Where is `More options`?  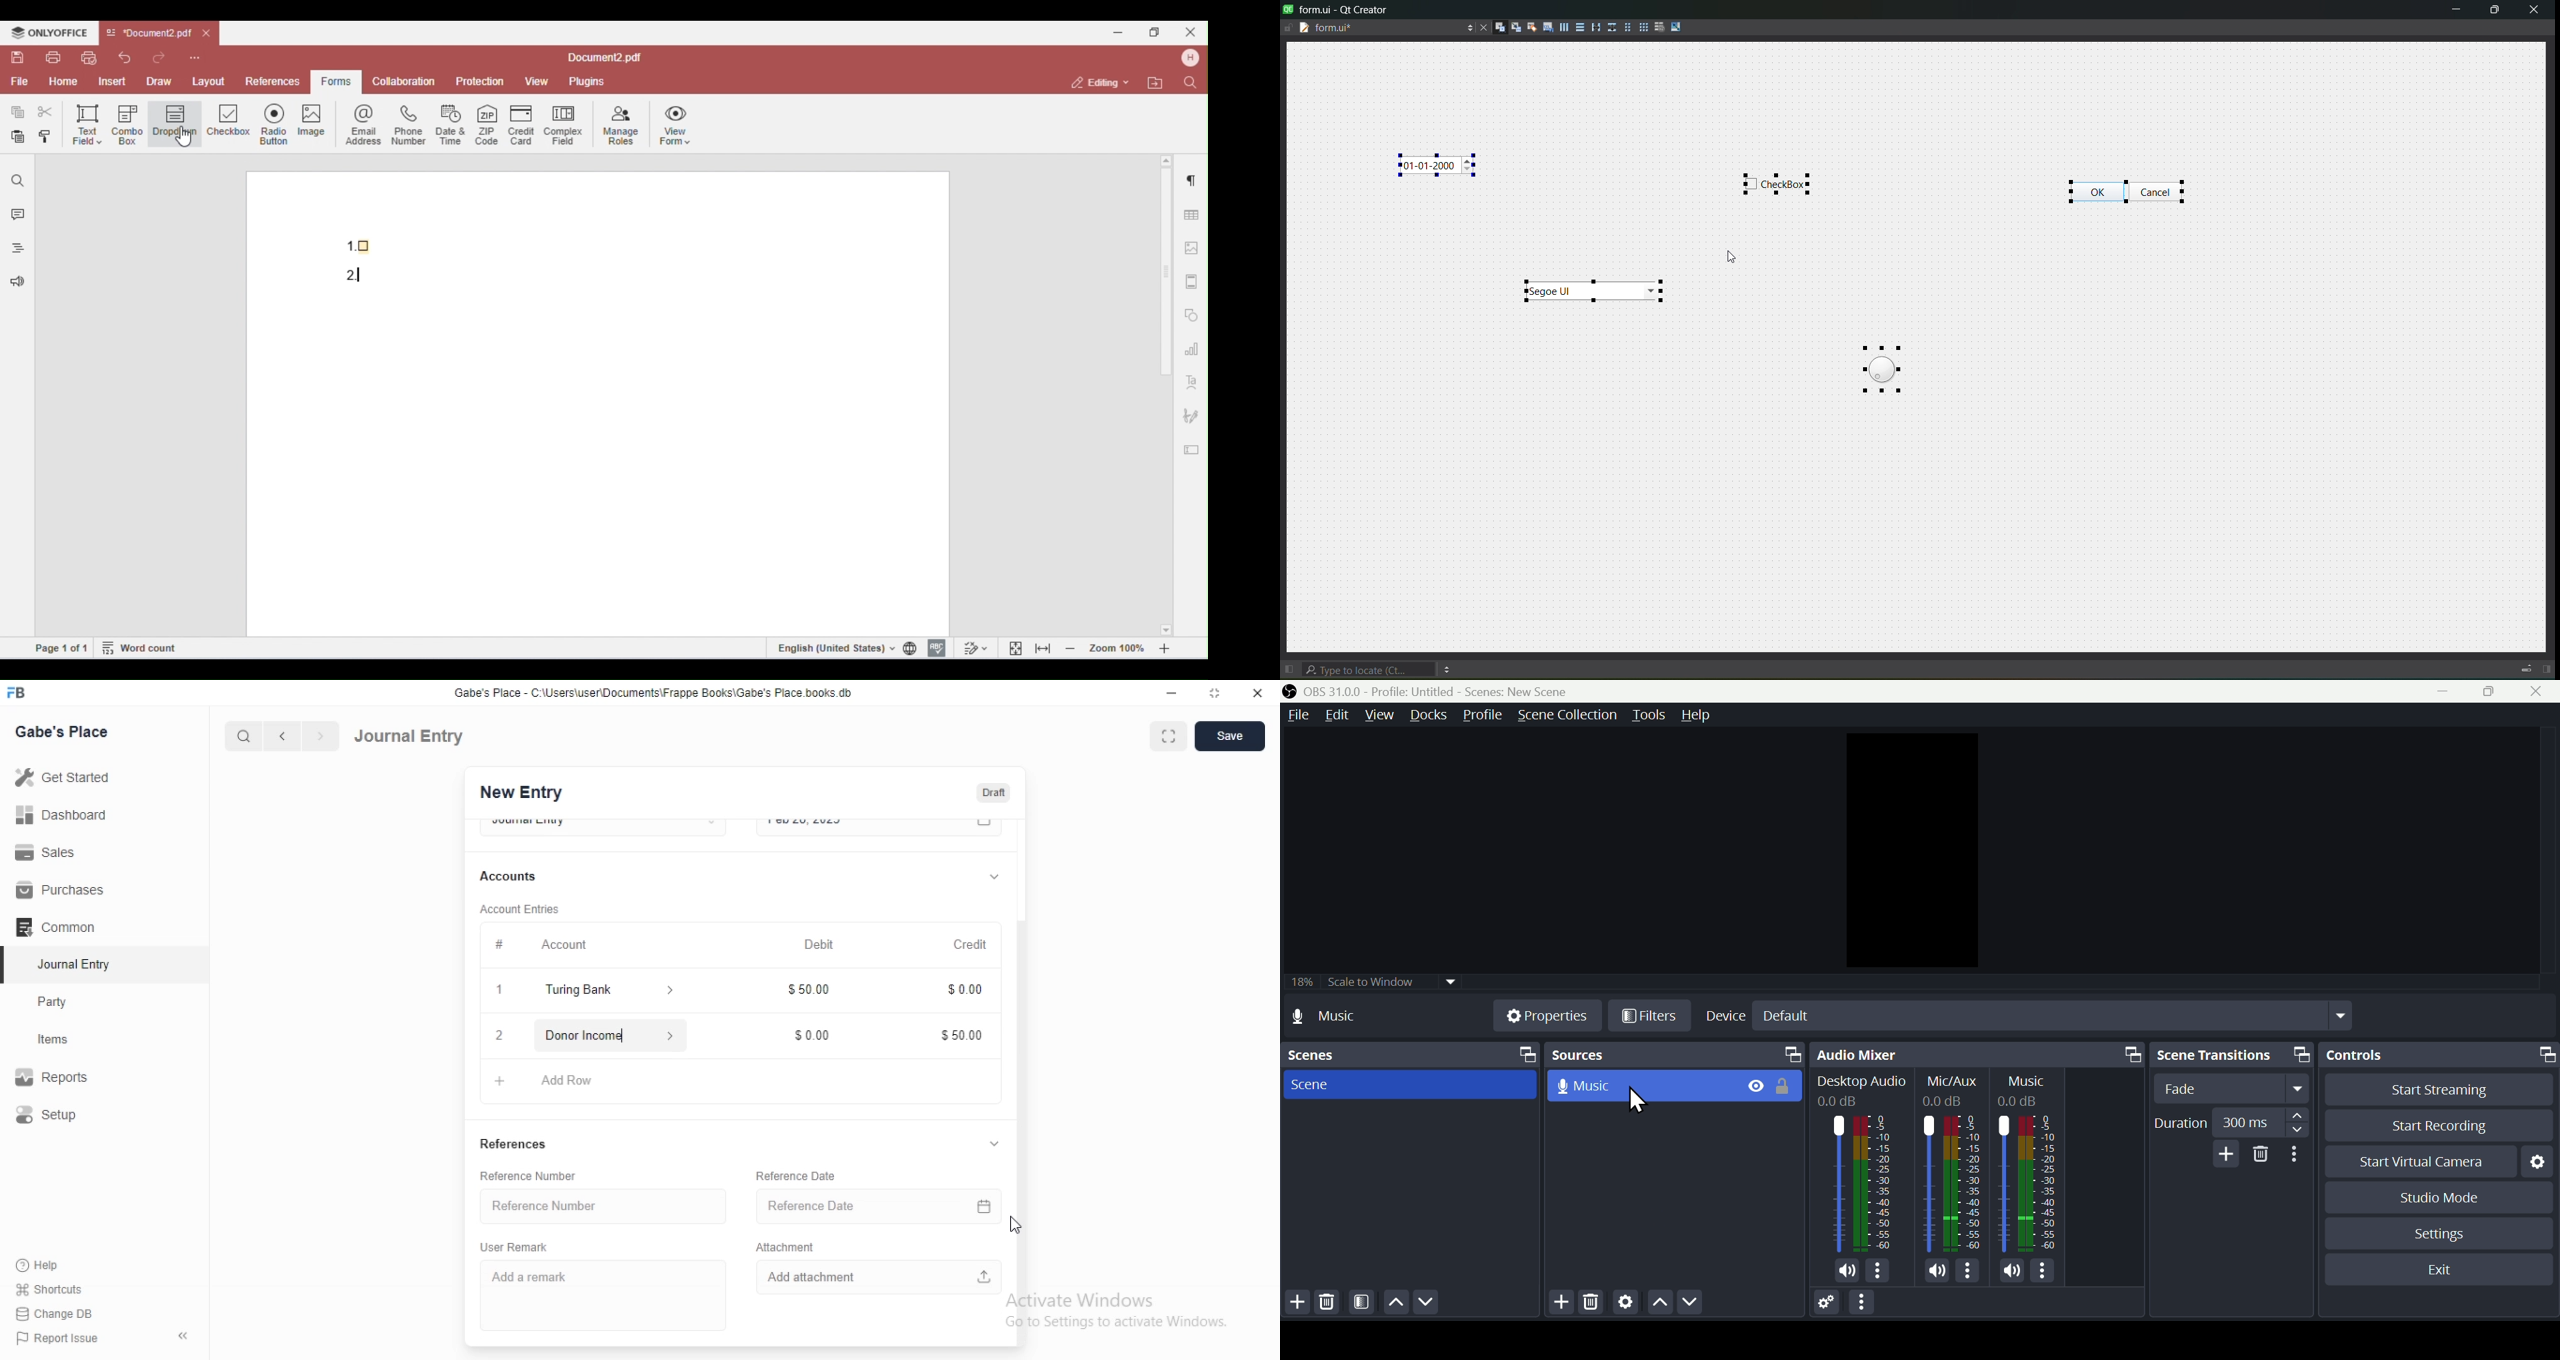
More options is located at coordinates (2297, 1155).